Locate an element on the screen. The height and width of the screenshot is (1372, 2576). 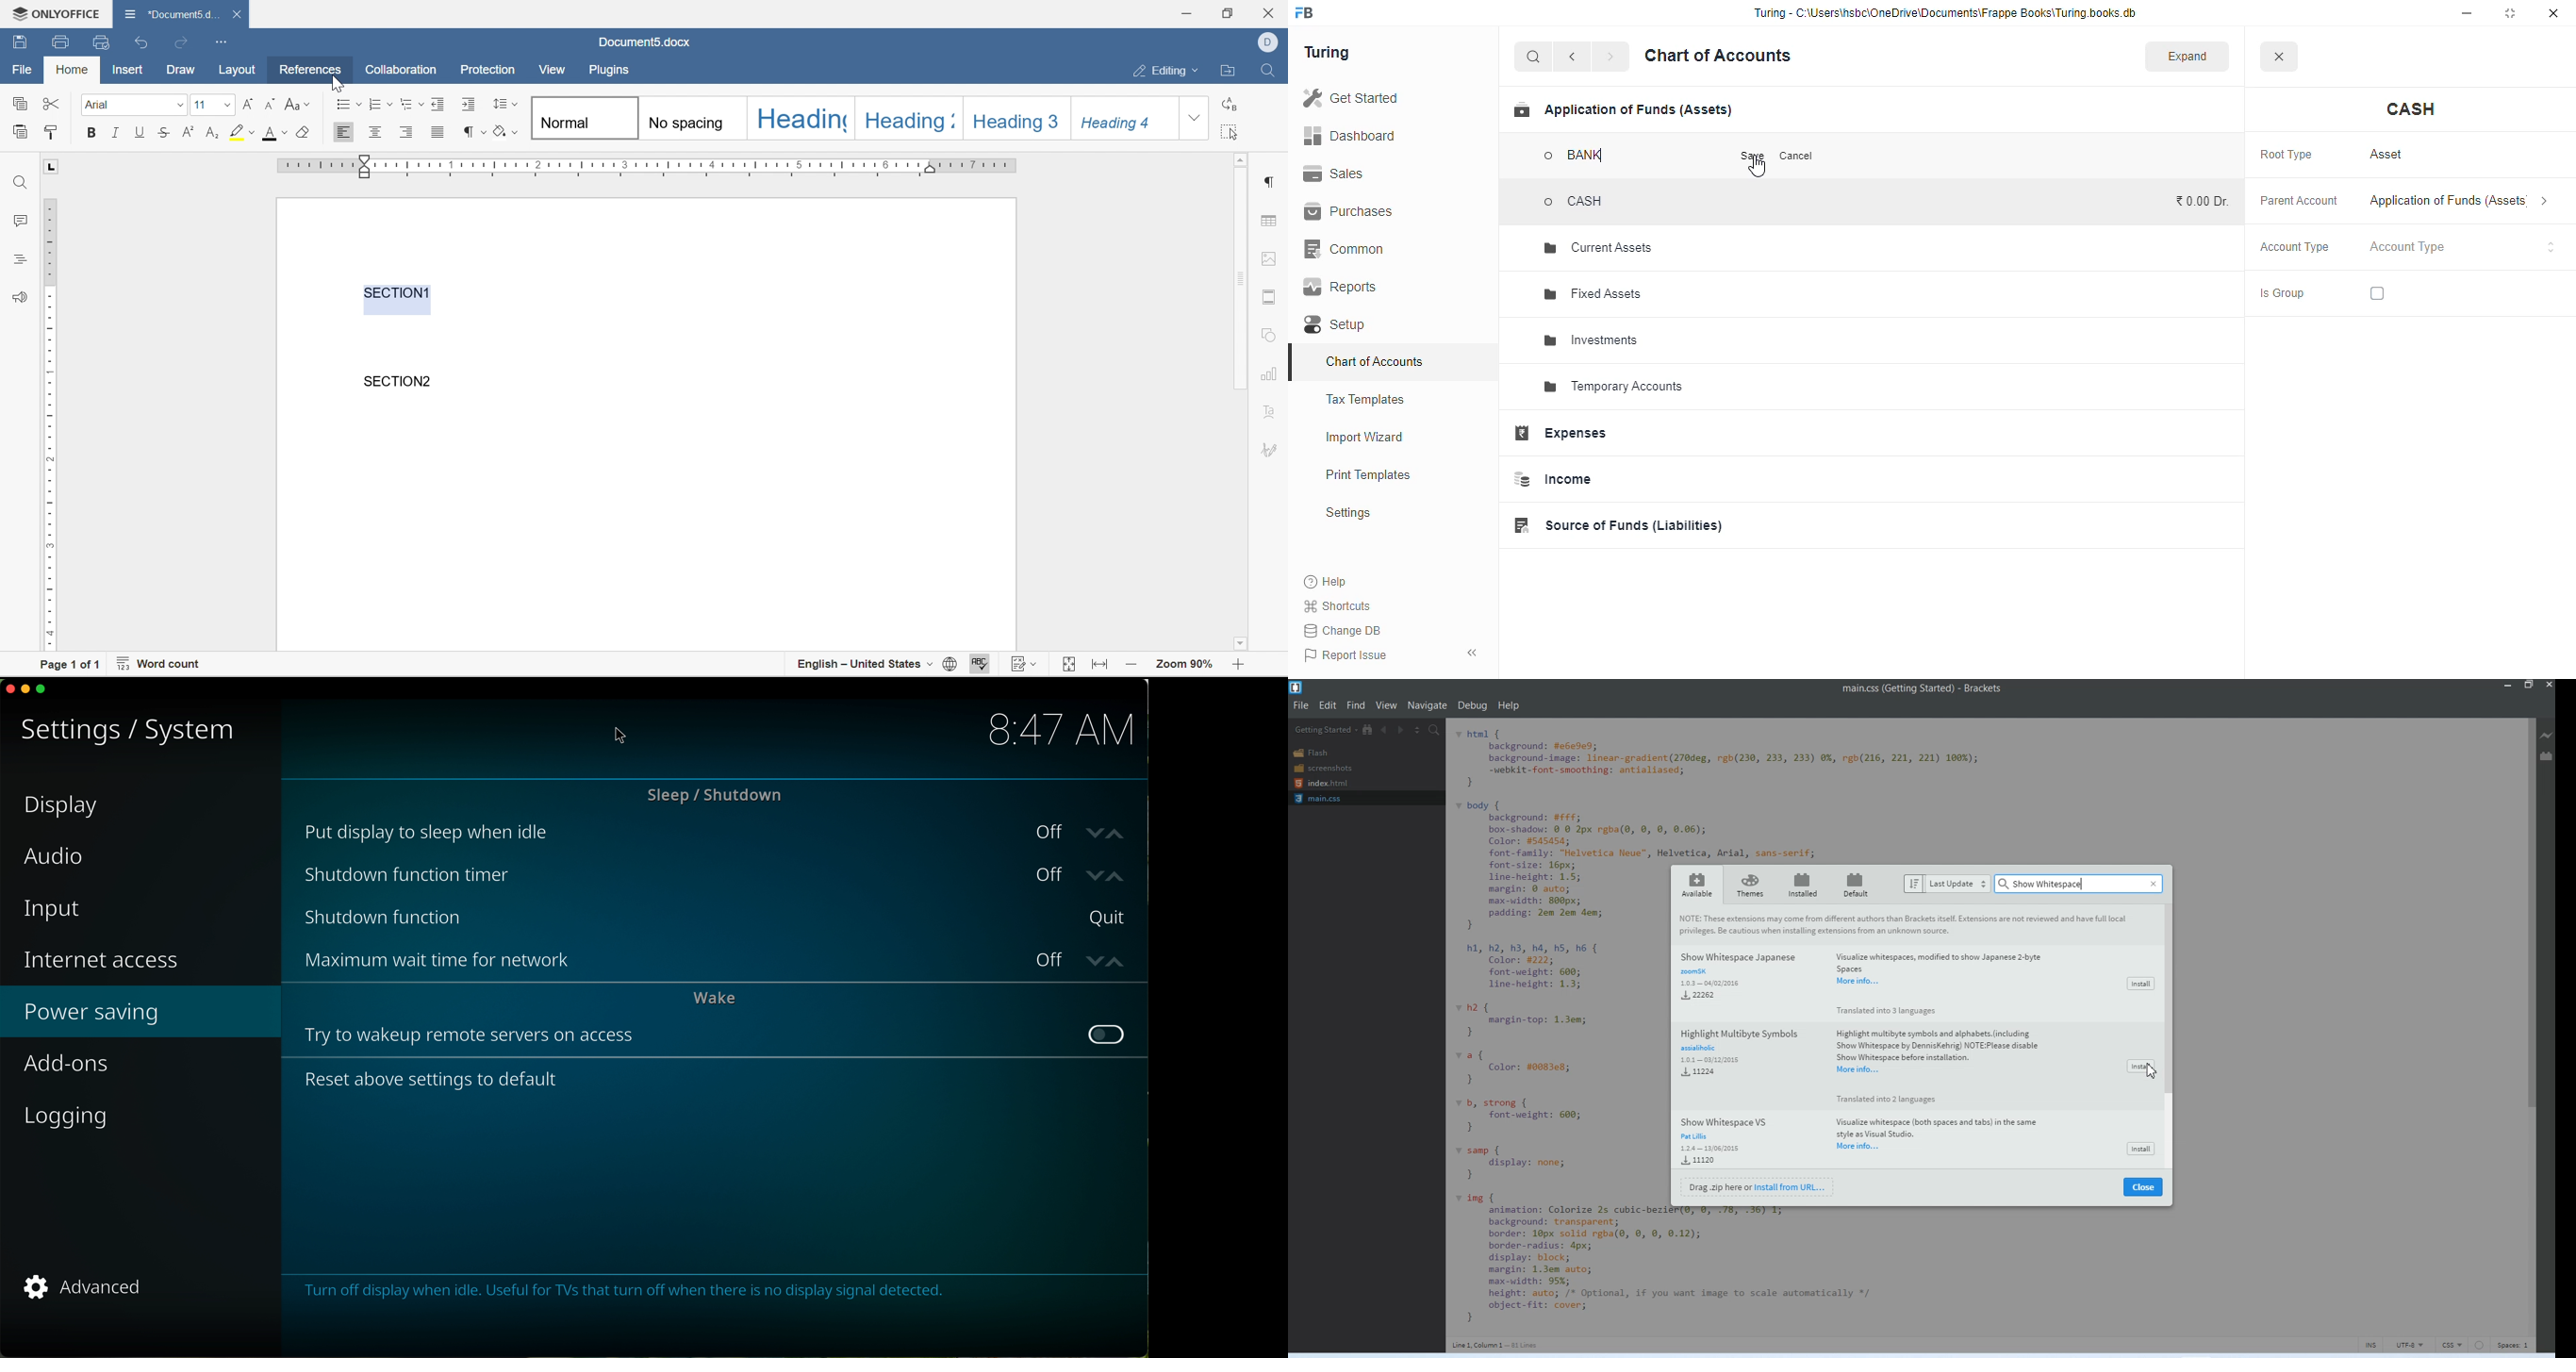
expenses is located at coordinates (1560, 433).